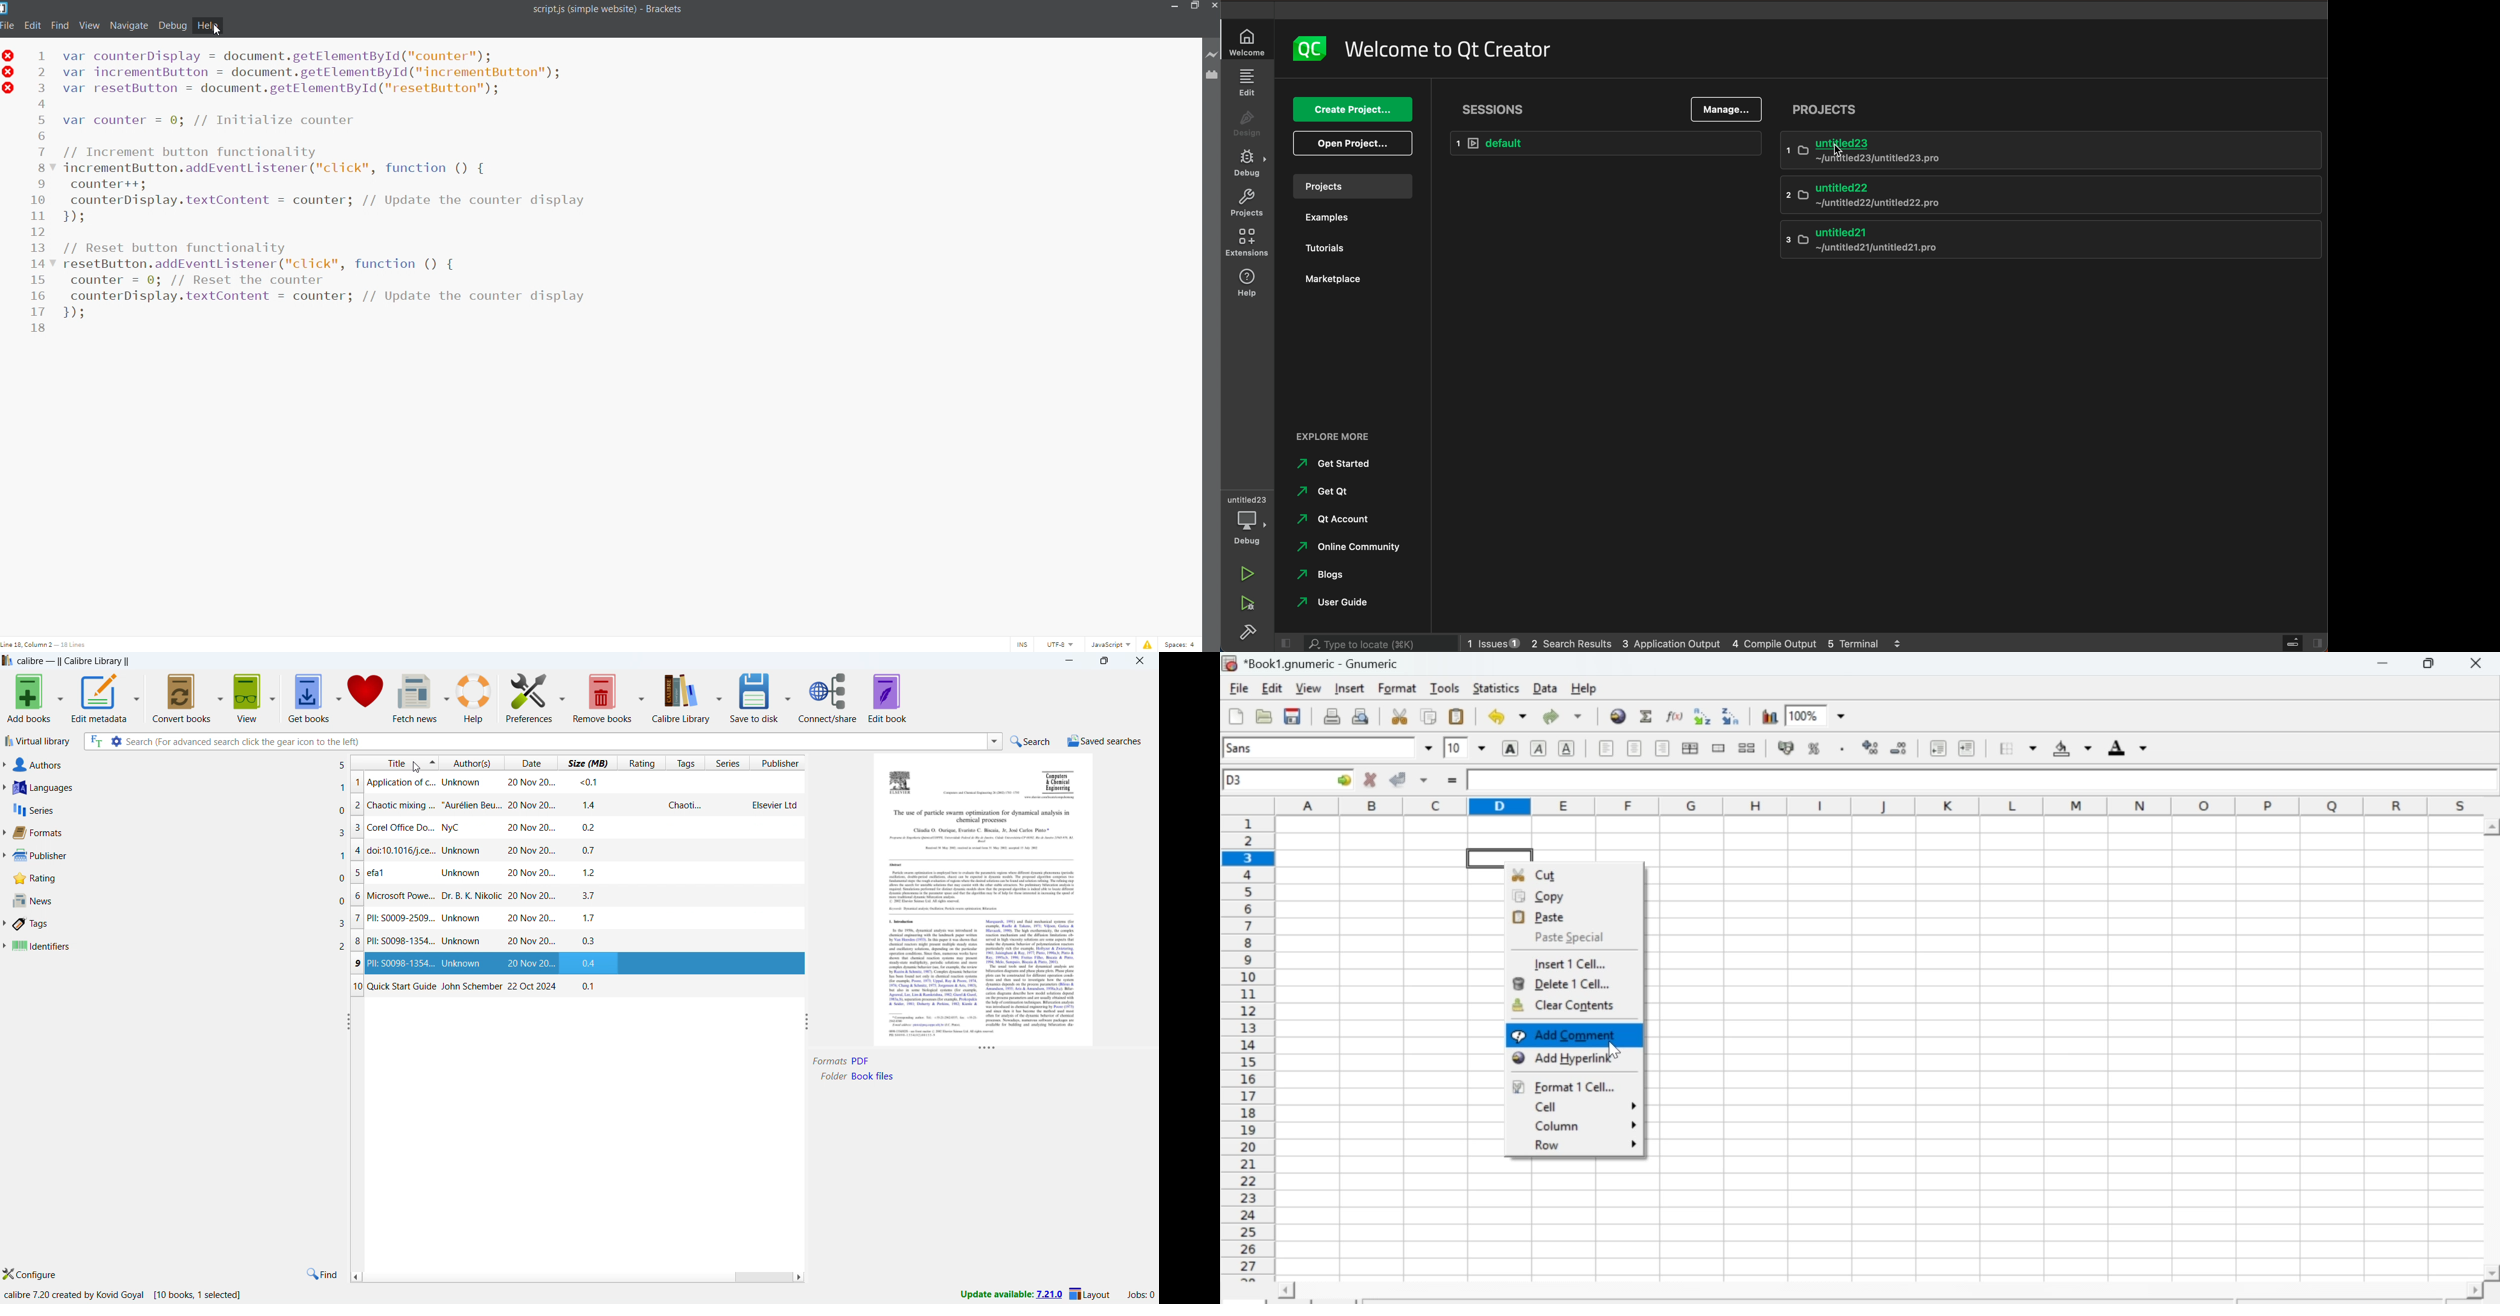 This screenshot has height=1316, width=2520. Describe the element at coordinates (592, 896) in the screenshot. I see `37` at that location.